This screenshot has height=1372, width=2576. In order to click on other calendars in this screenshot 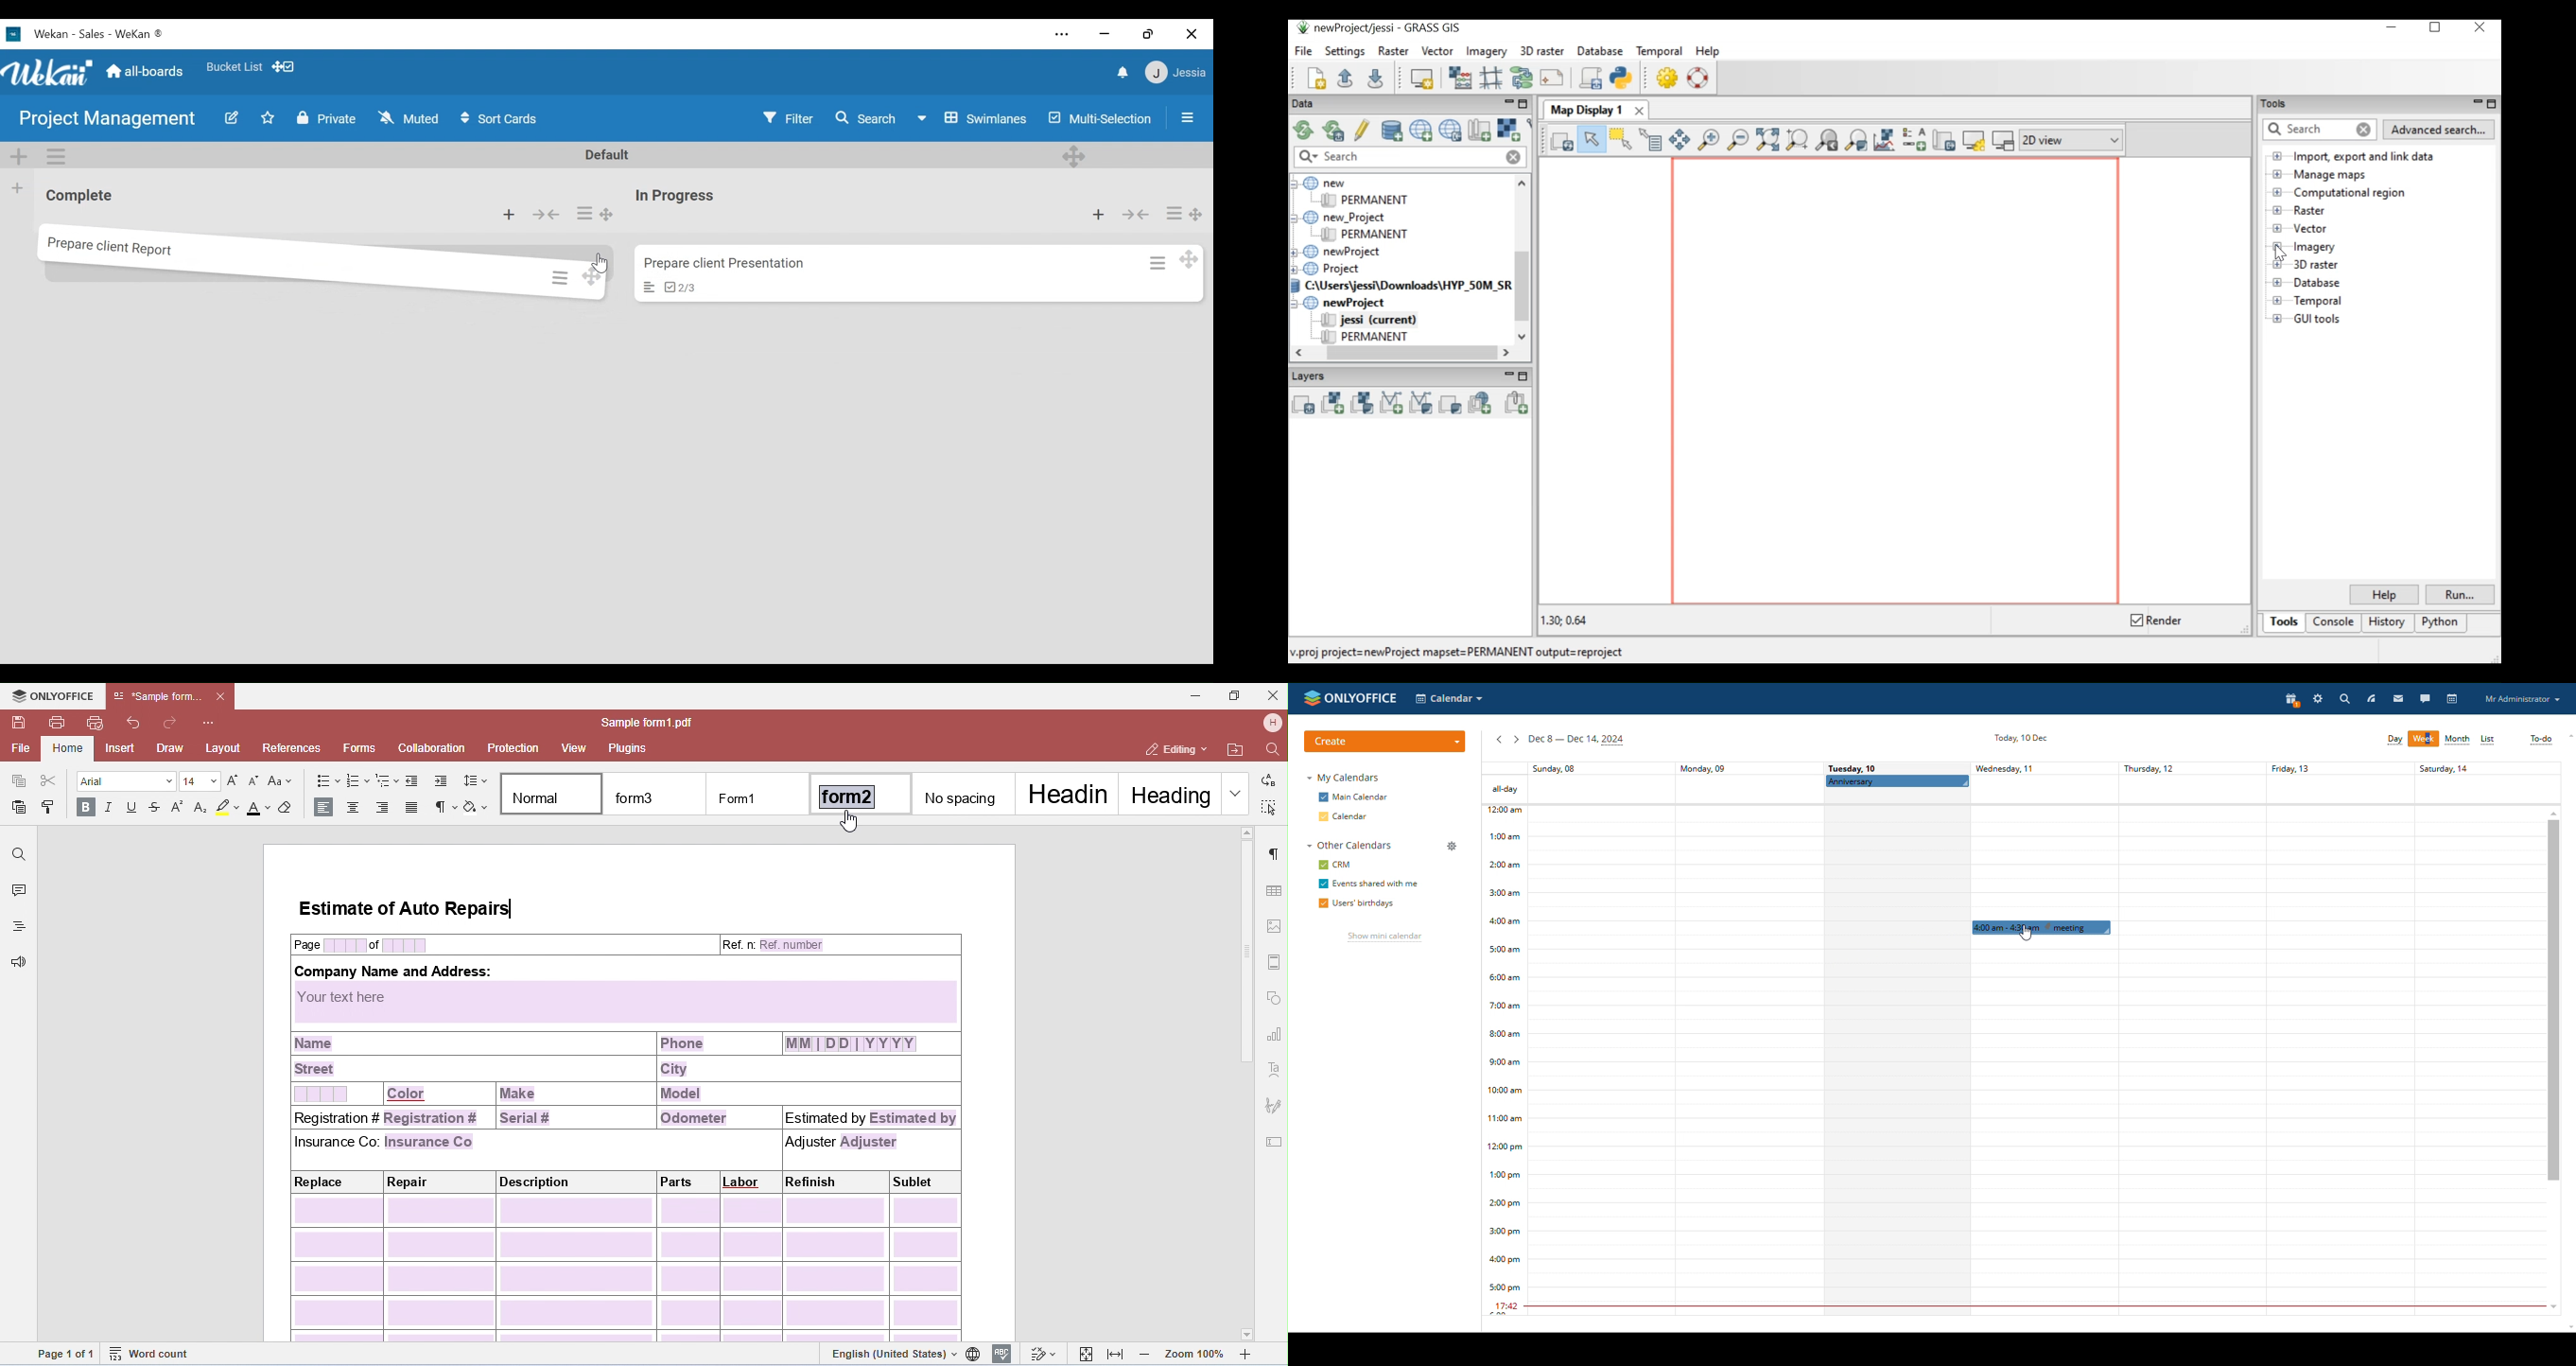, I will do `click(1347, 846)`.